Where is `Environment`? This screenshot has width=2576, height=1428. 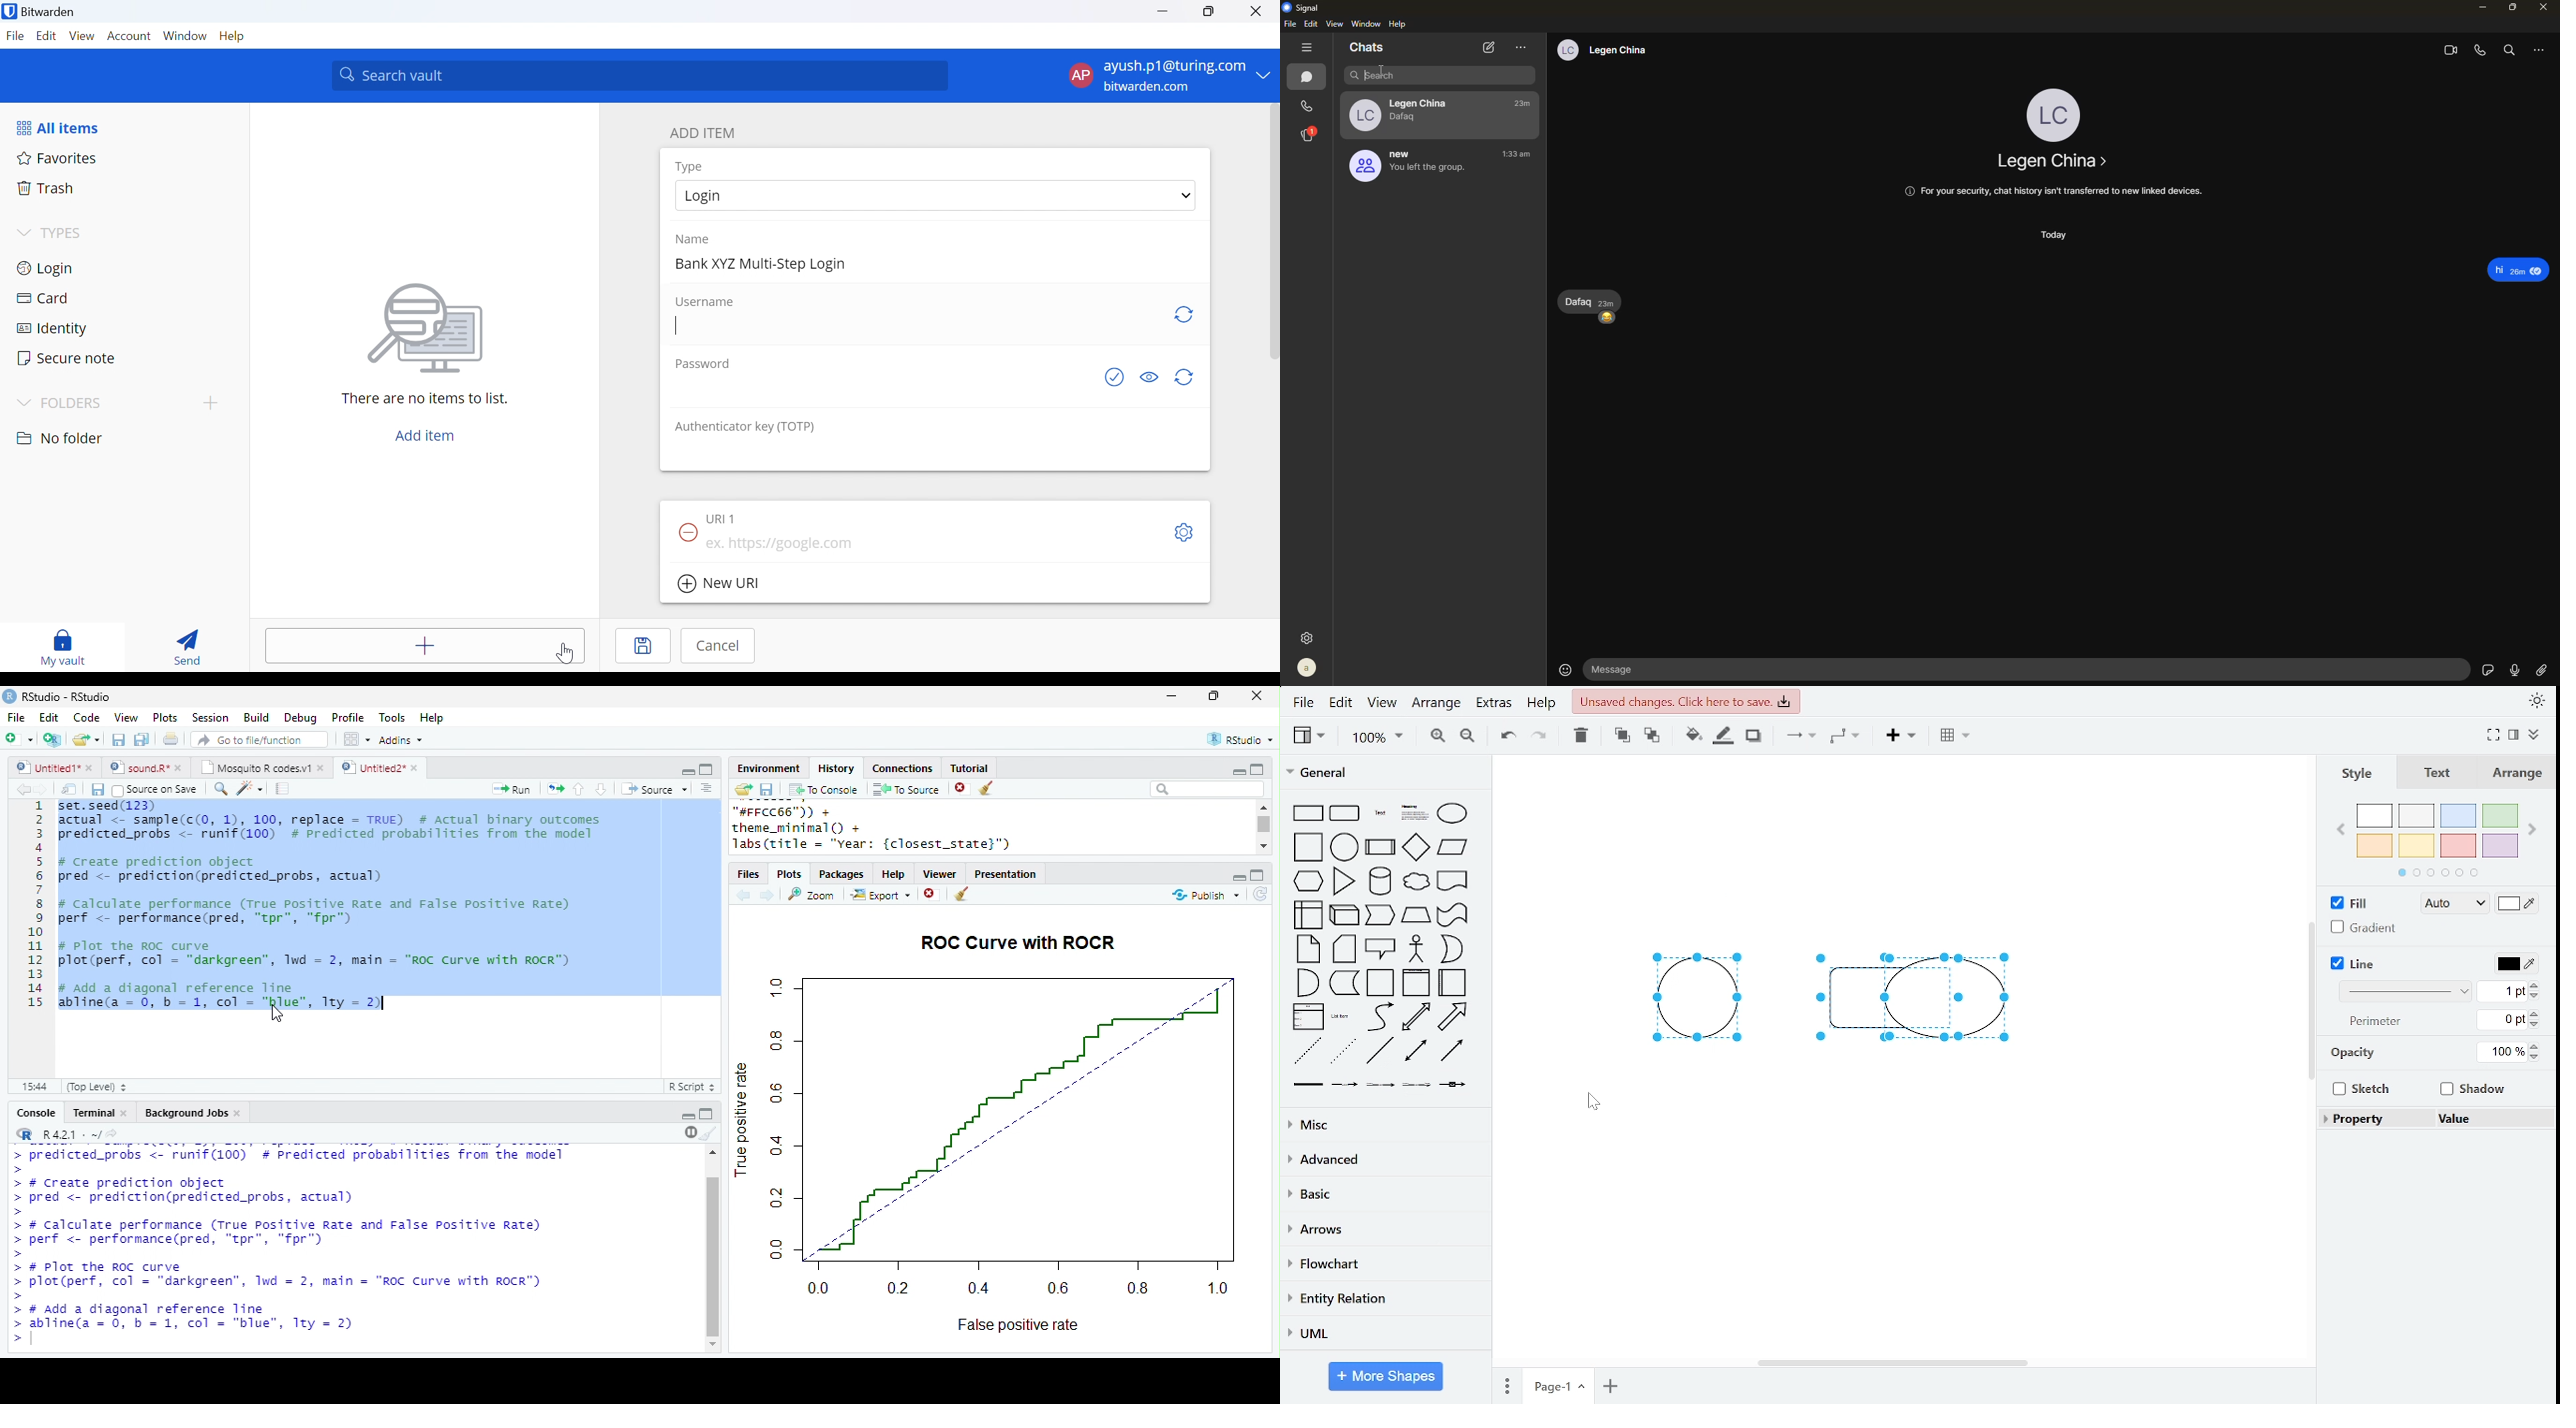
Environment is located at coordinates (767, 768).